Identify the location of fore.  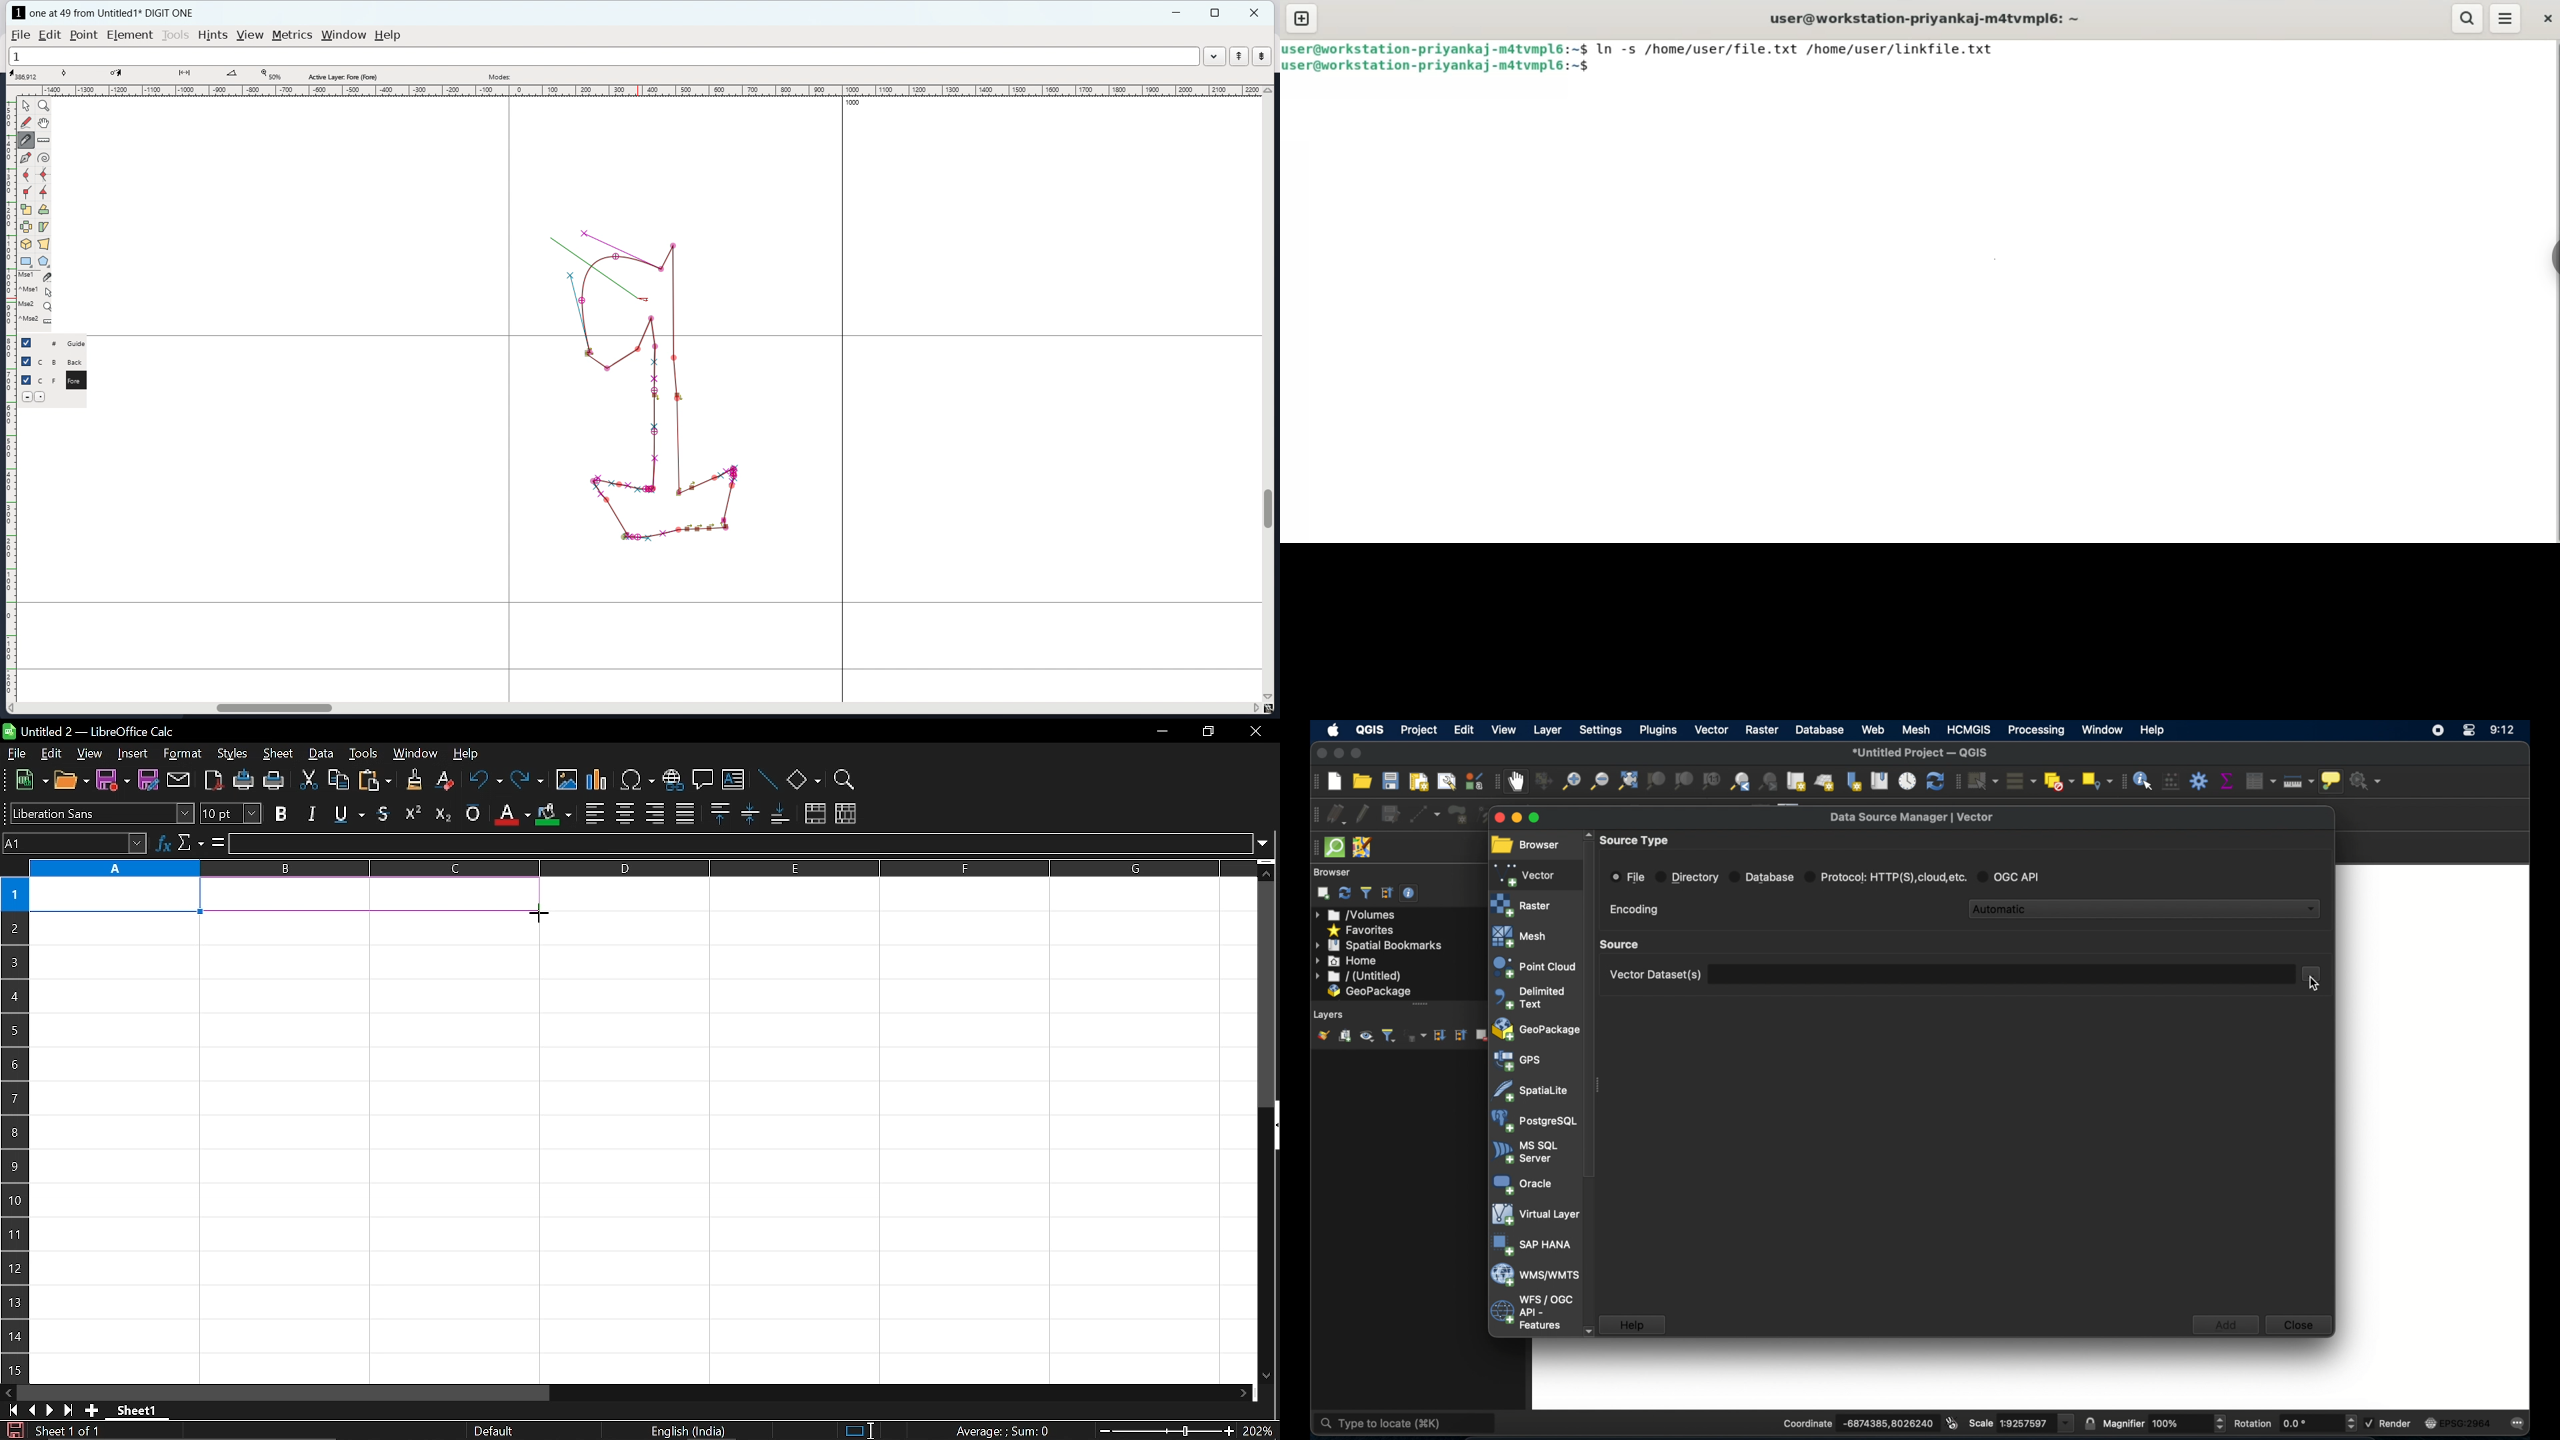
(78, 383).